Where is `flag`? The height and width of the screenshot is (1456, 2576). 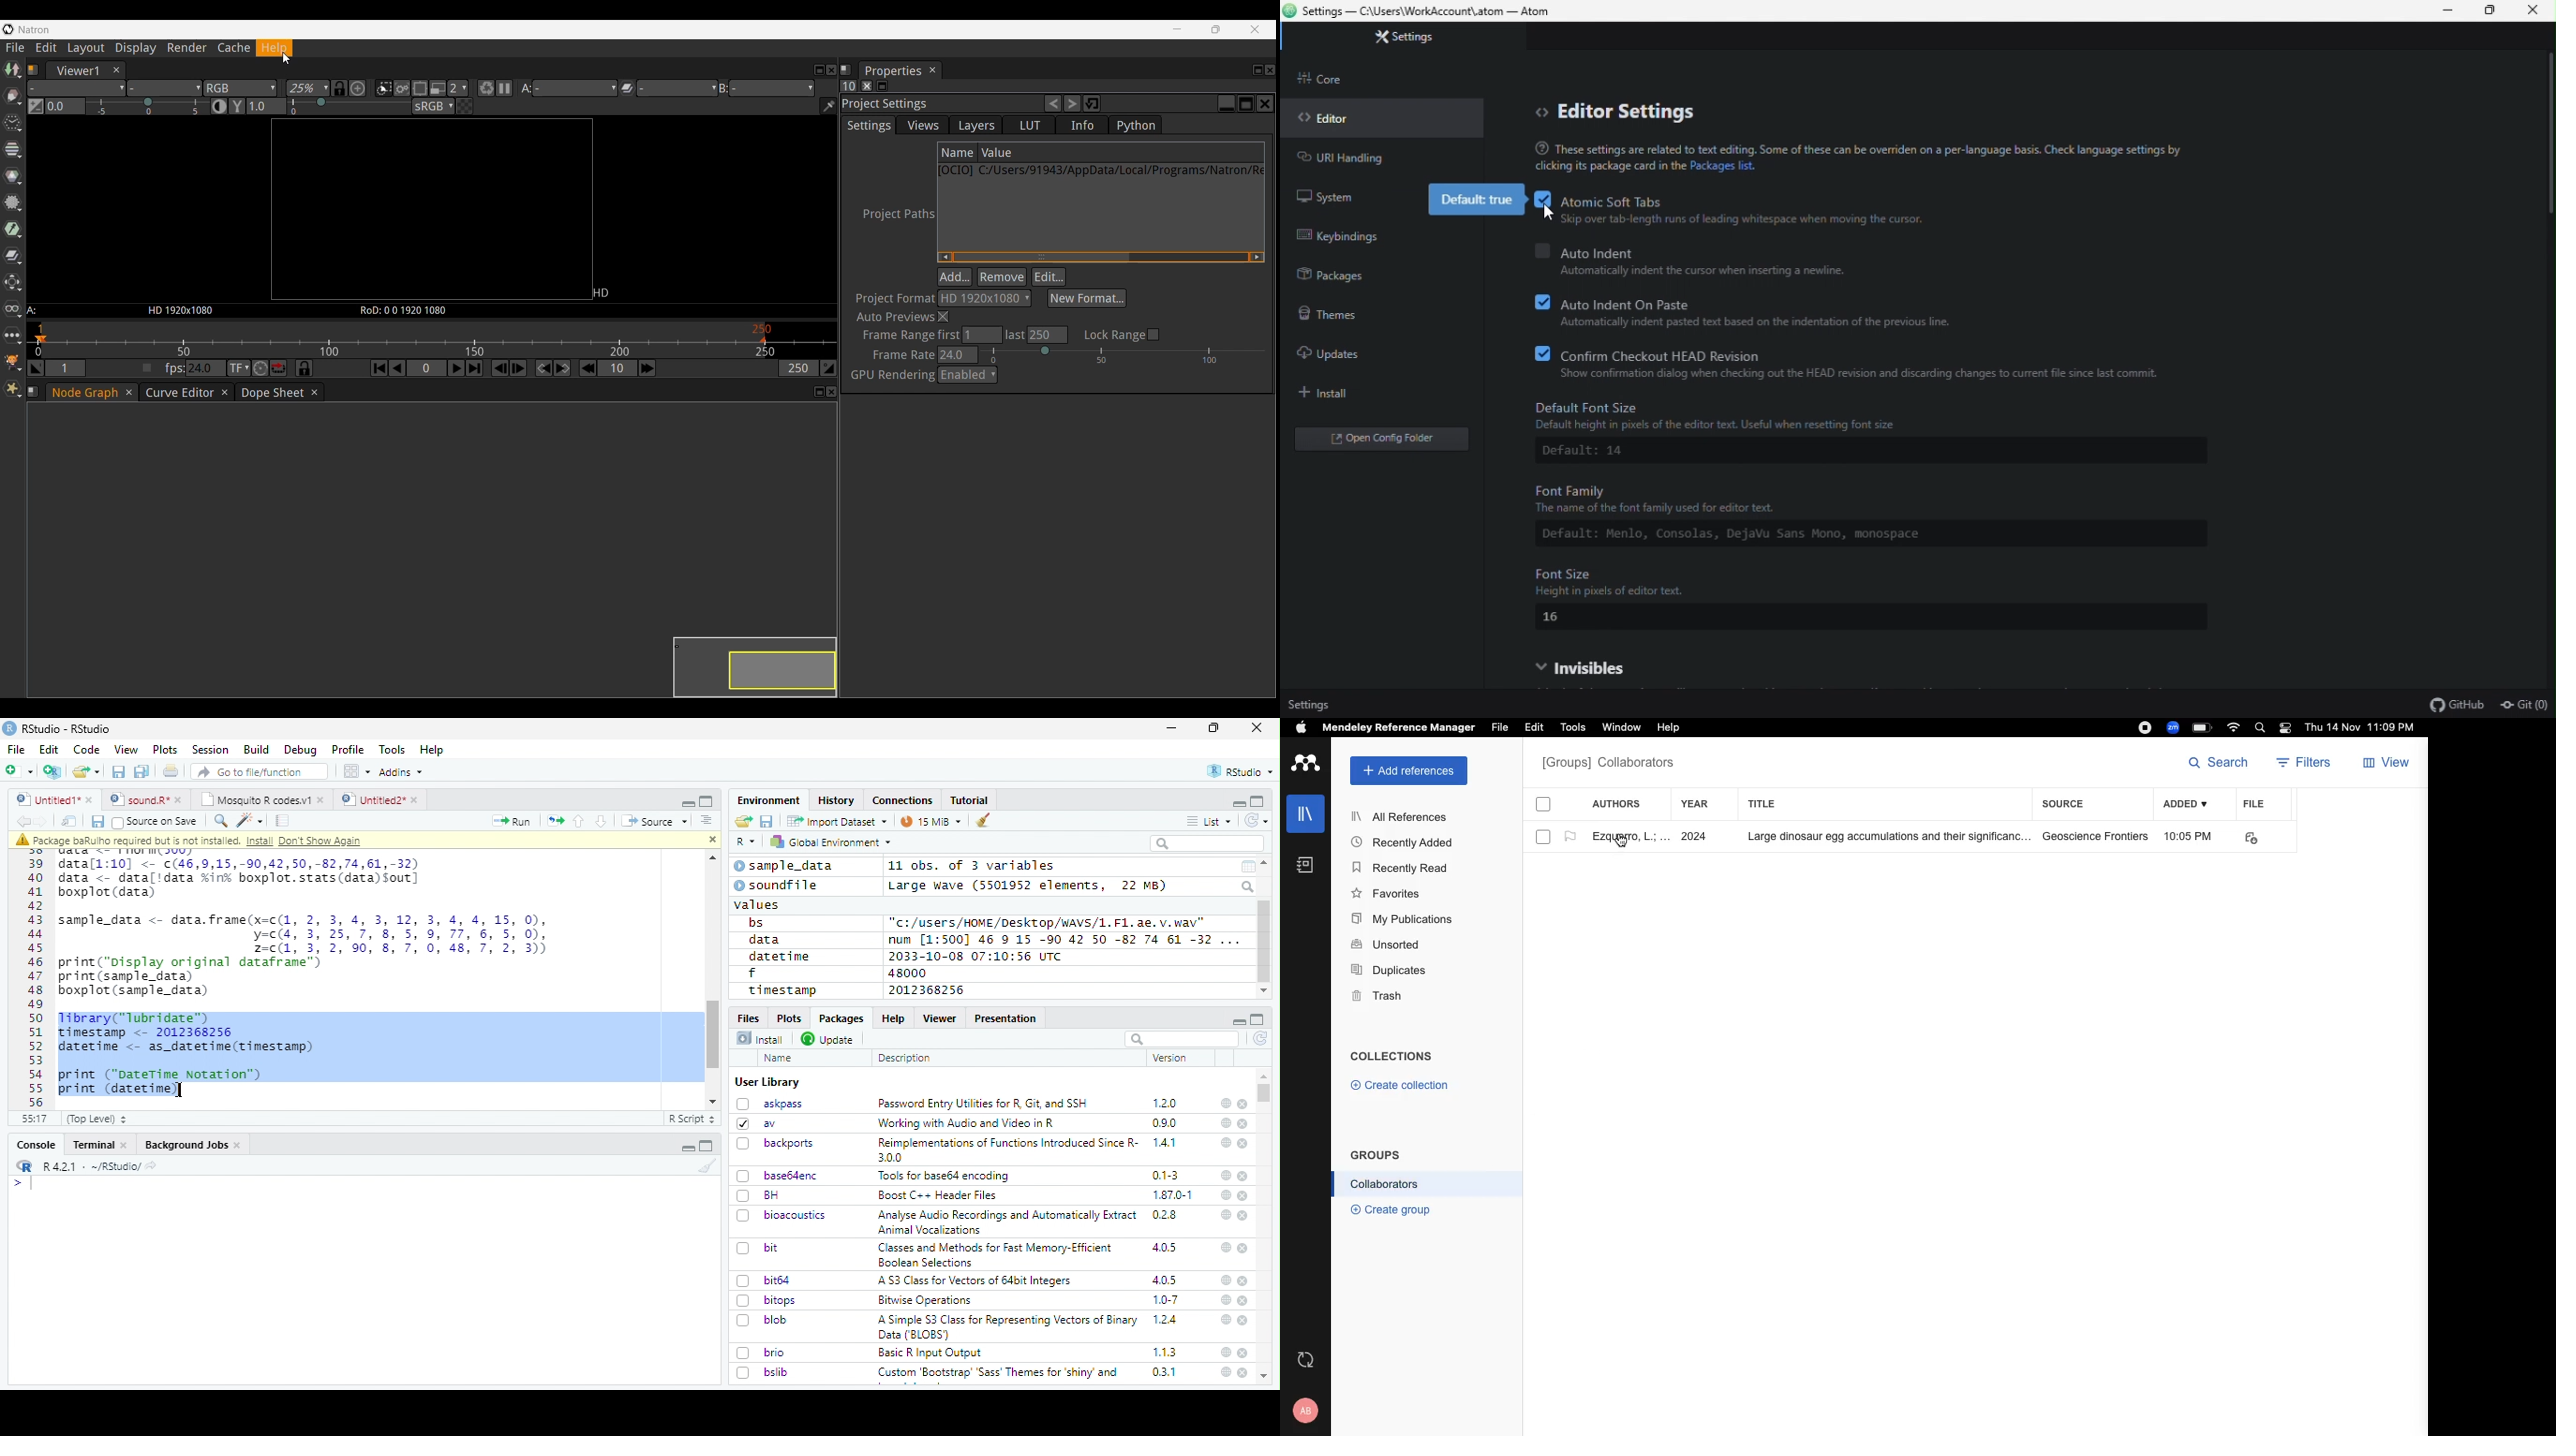
flag is located at coordinates (1570, 837).